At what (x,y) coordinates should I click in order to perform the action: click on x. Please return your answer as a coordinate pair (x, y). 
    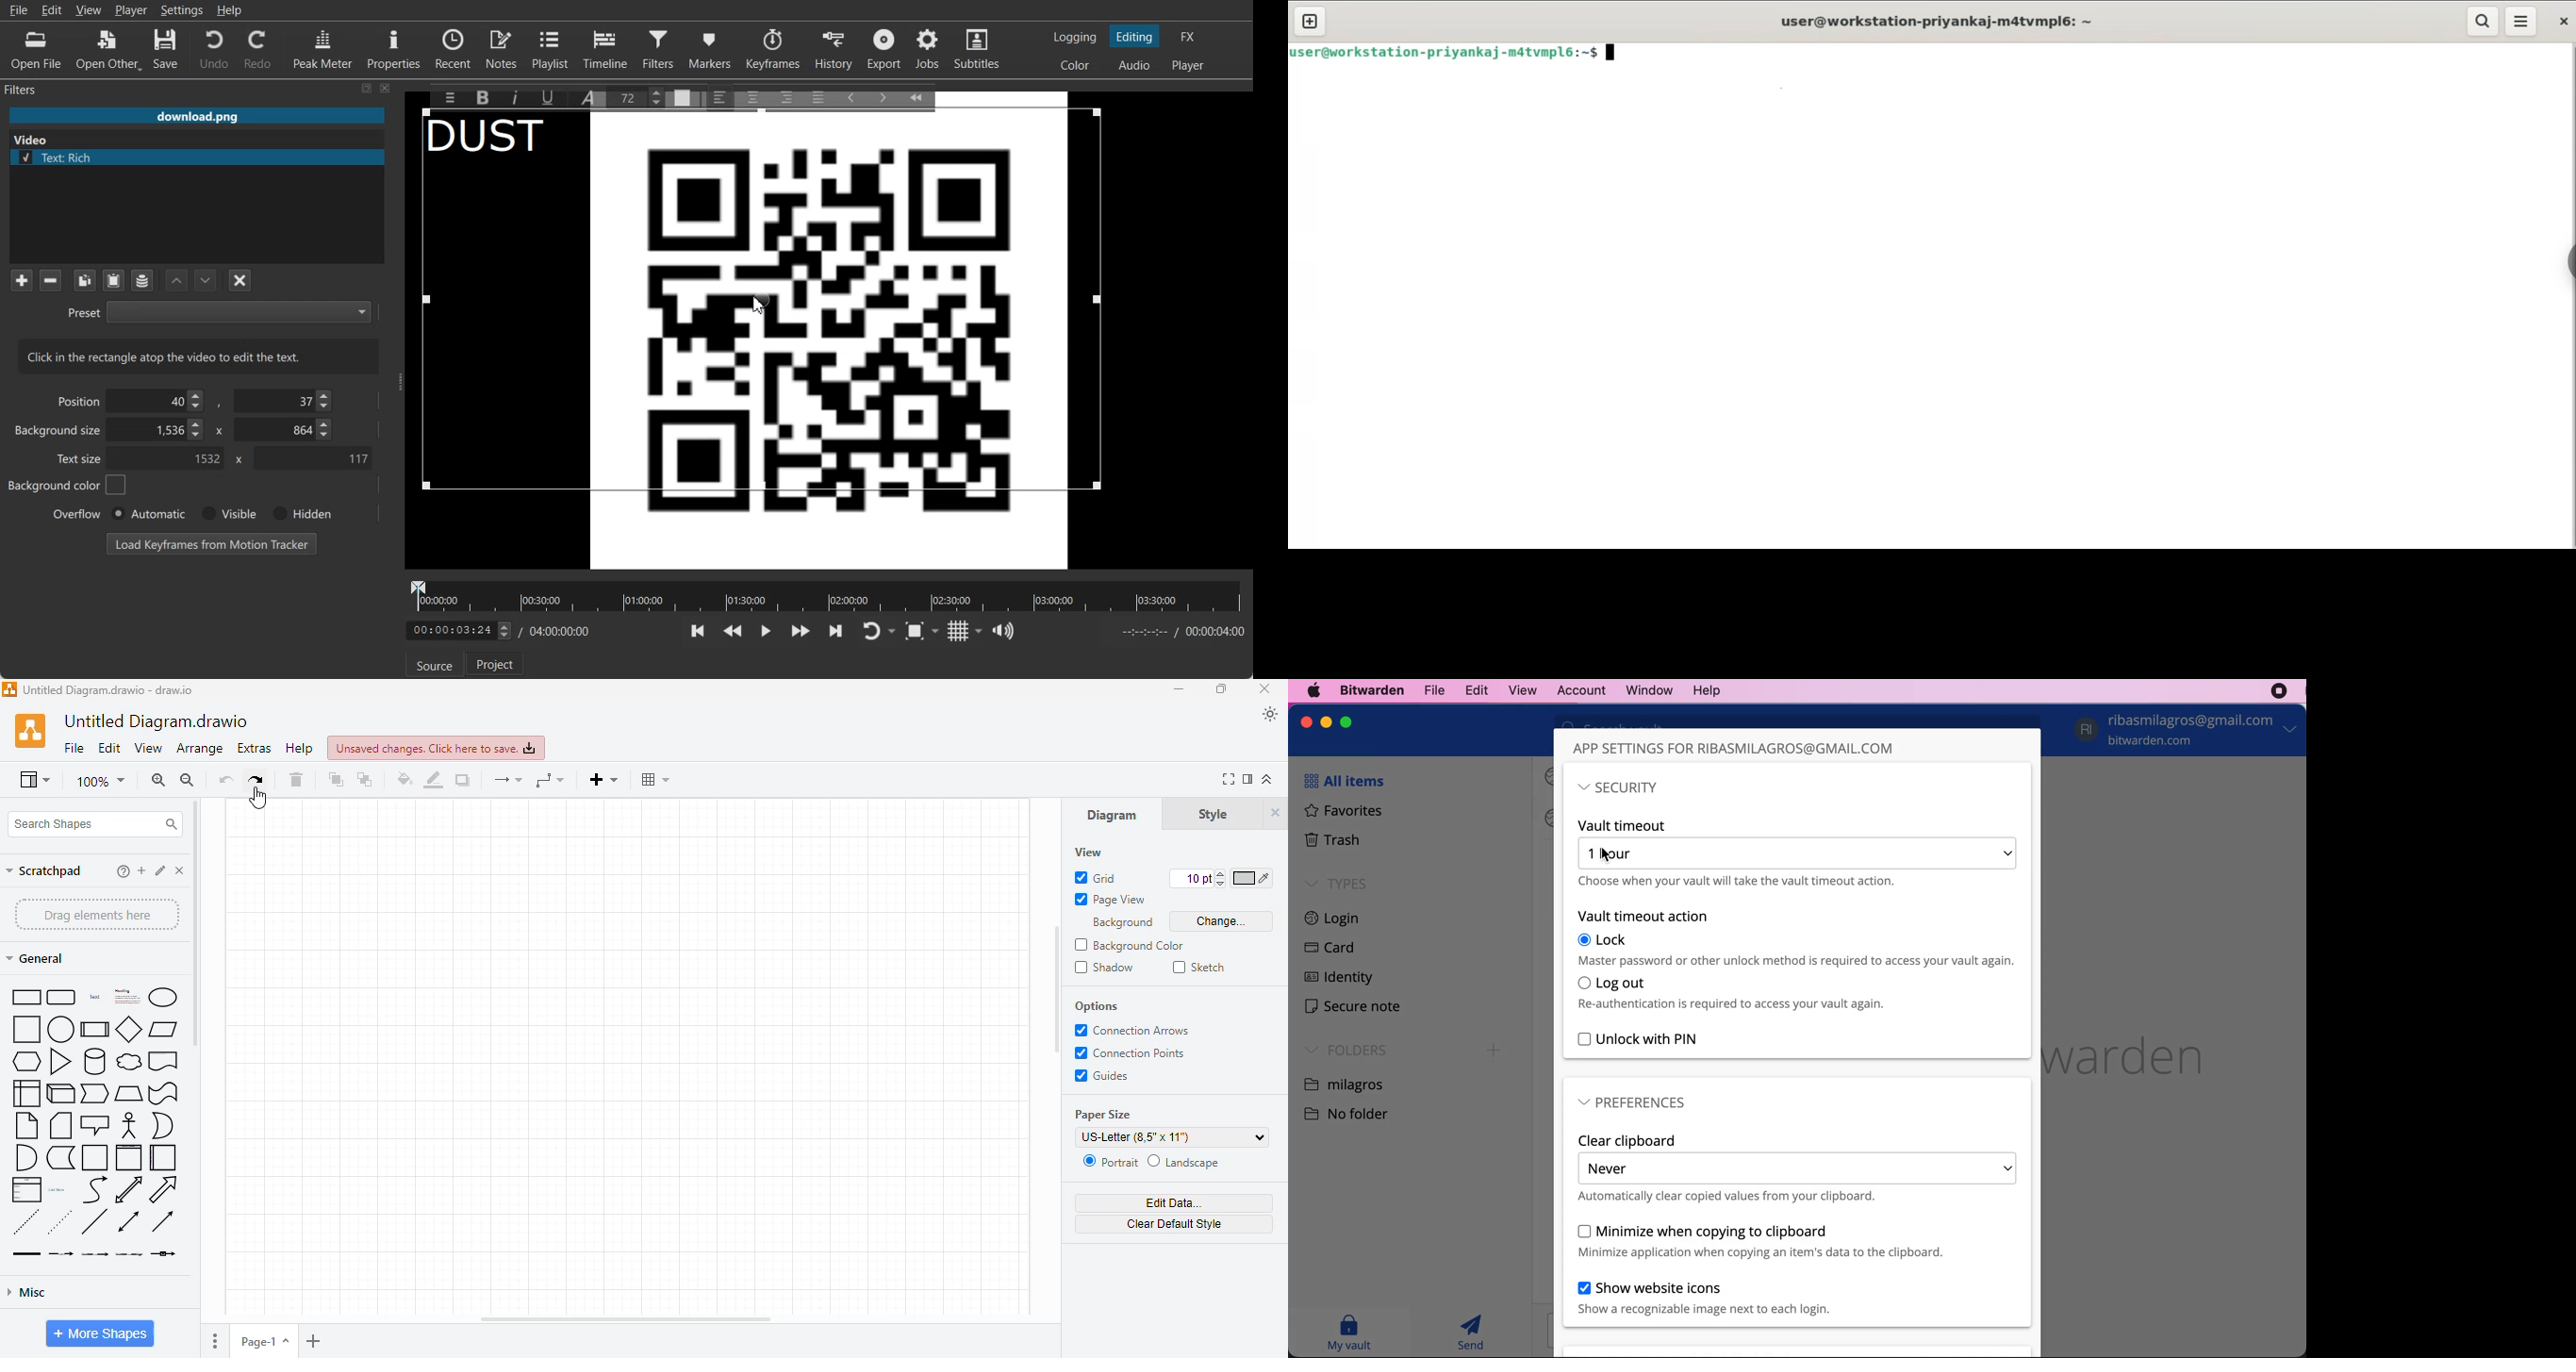
    Looking at the image, I should click on (217, 430).